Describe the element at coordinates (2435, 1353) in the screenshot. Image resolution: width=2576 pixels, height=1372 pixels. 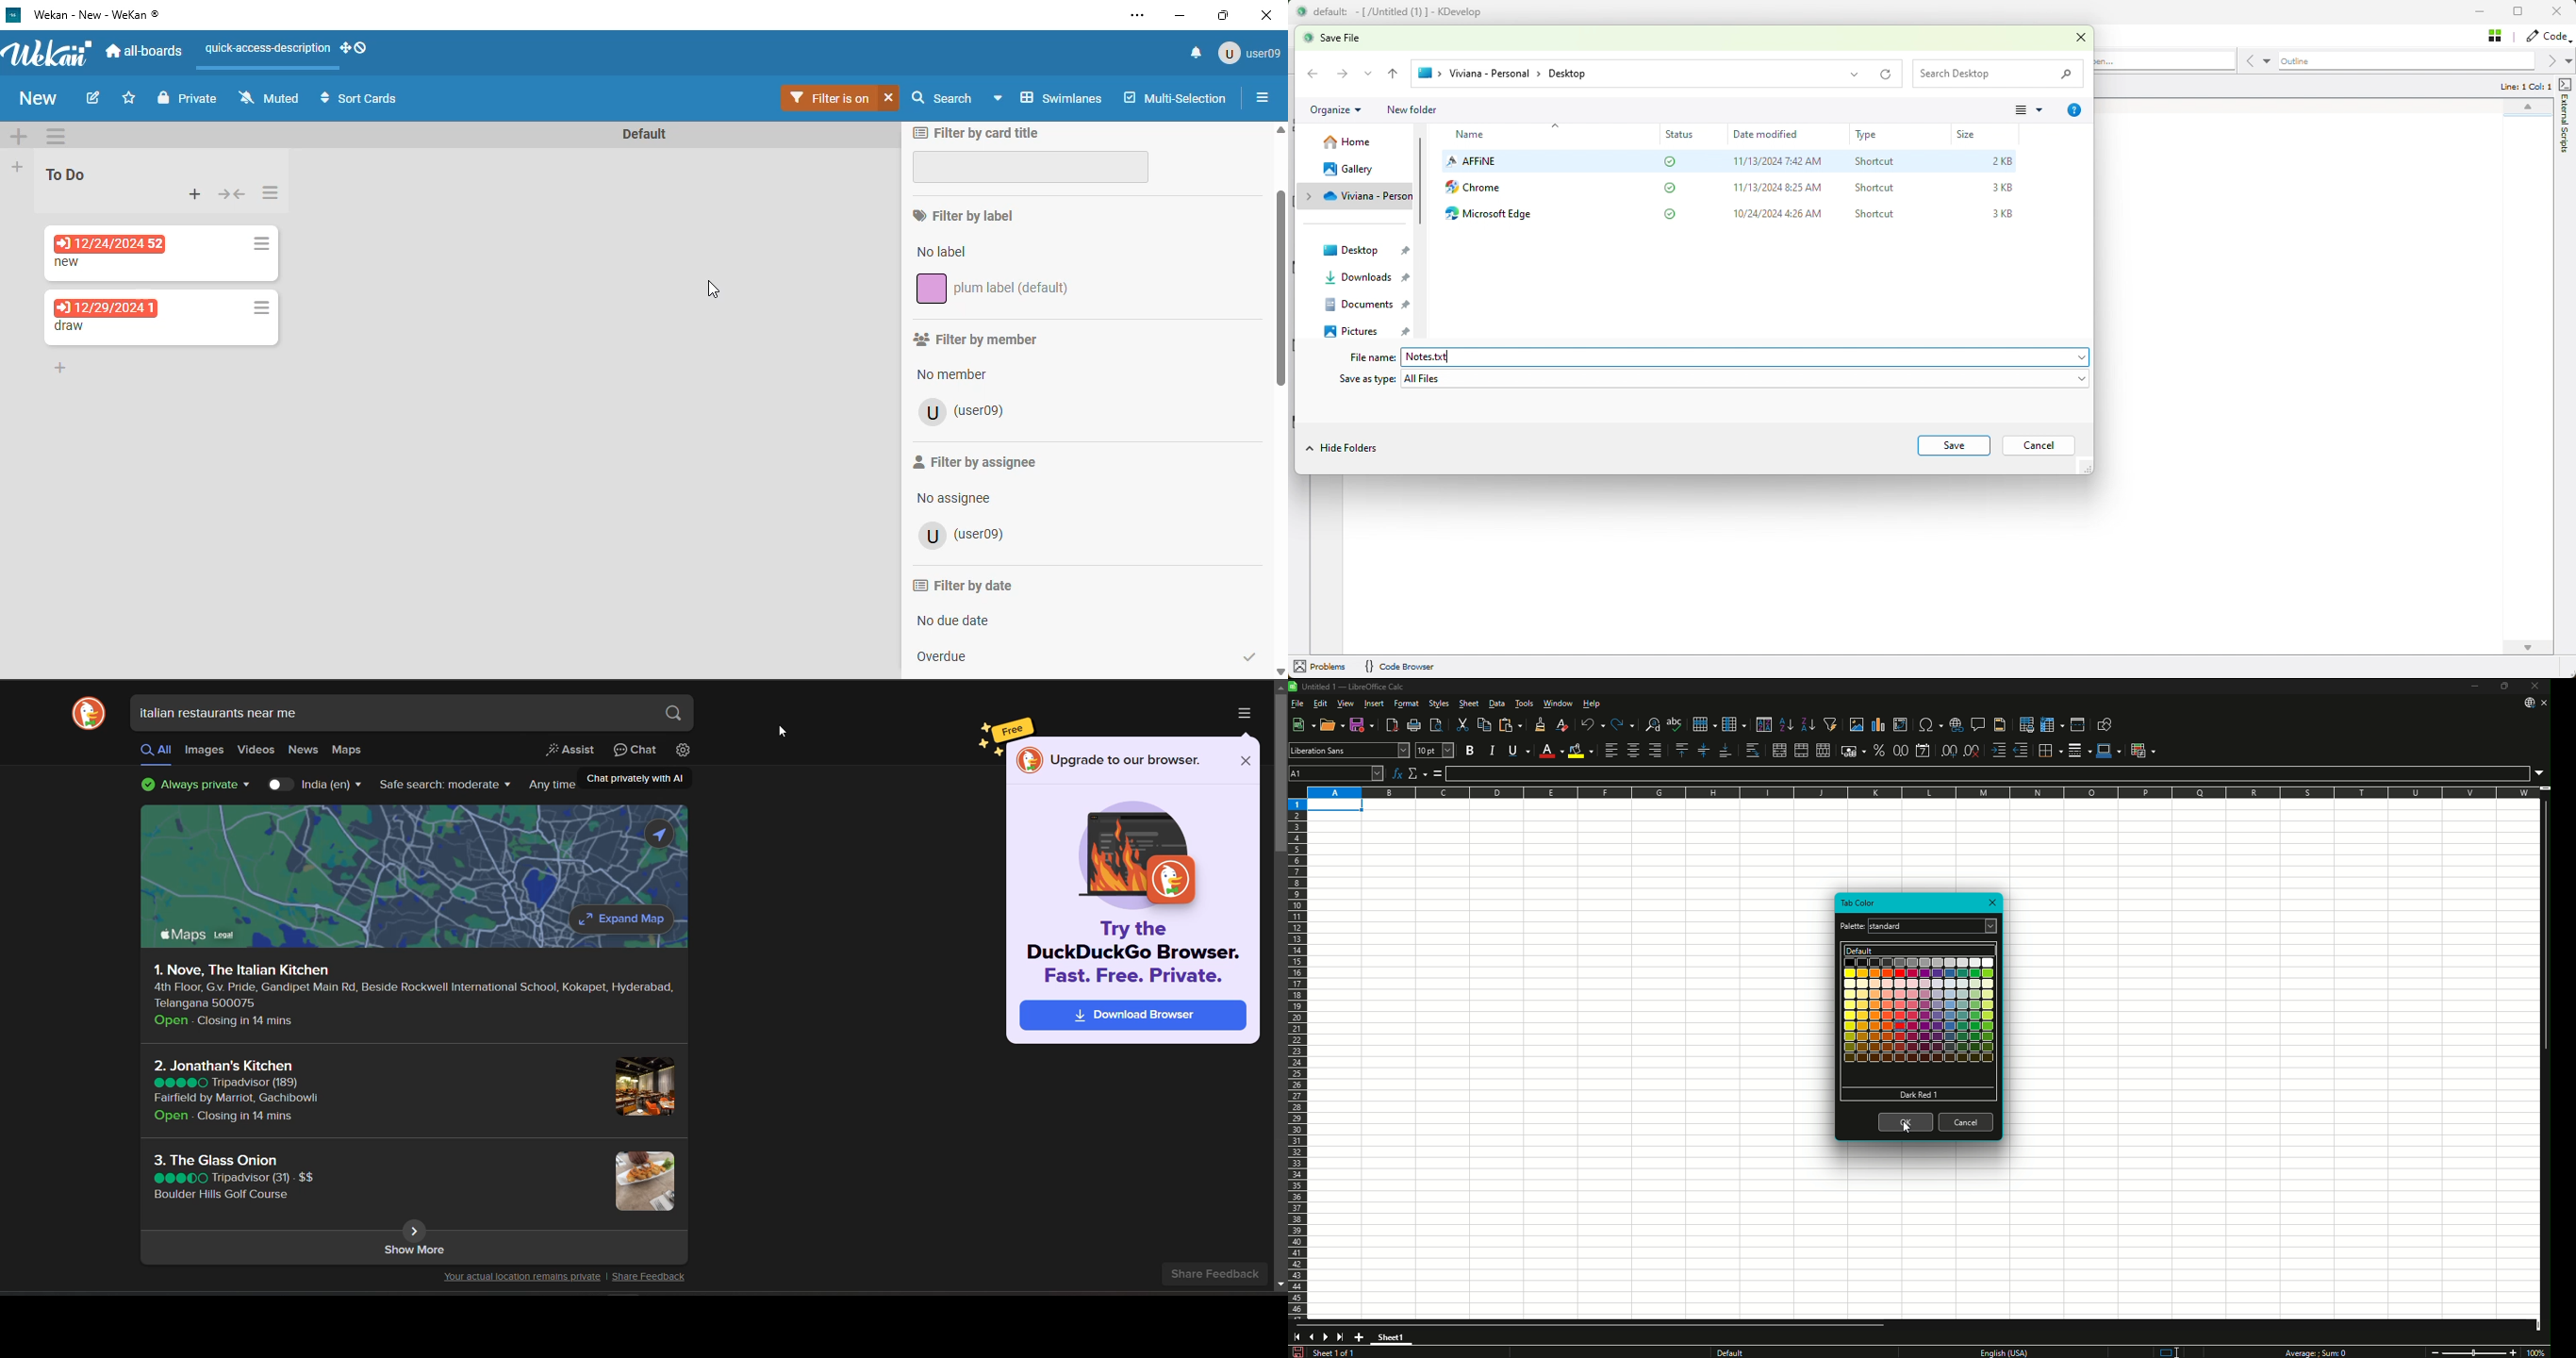
I see `Zoom out` at that location.